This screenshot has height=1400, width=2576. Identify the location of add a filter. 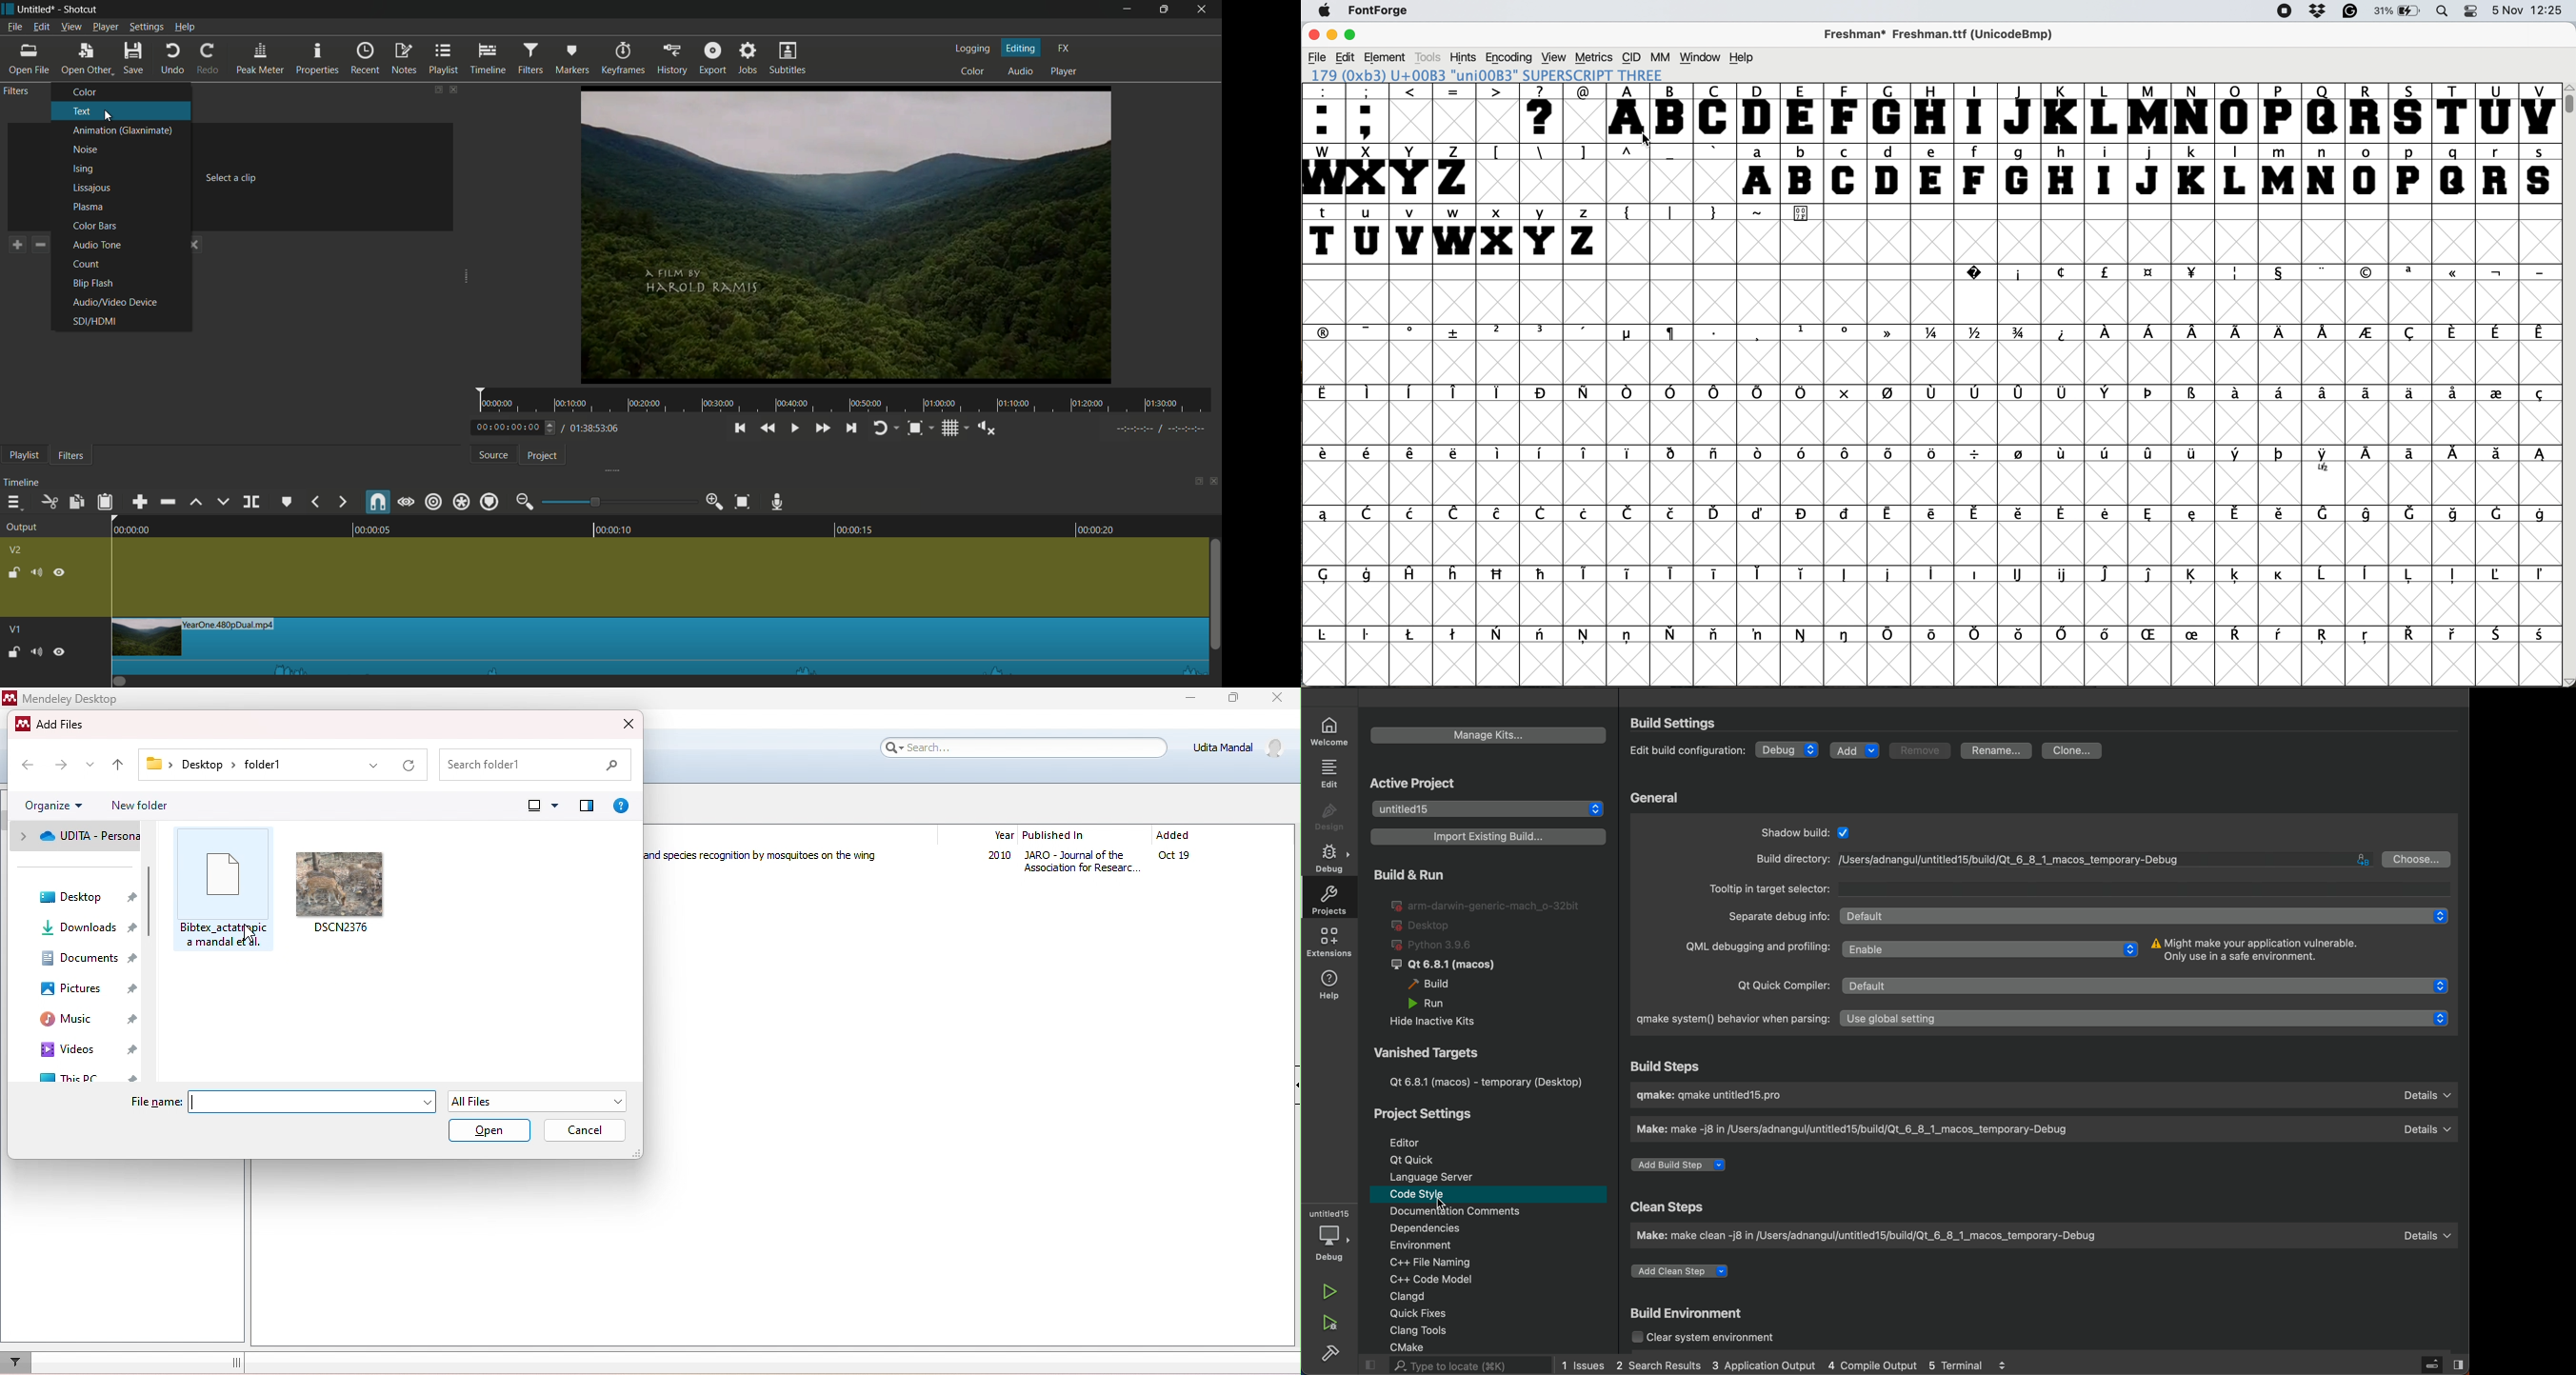
(17, 244).